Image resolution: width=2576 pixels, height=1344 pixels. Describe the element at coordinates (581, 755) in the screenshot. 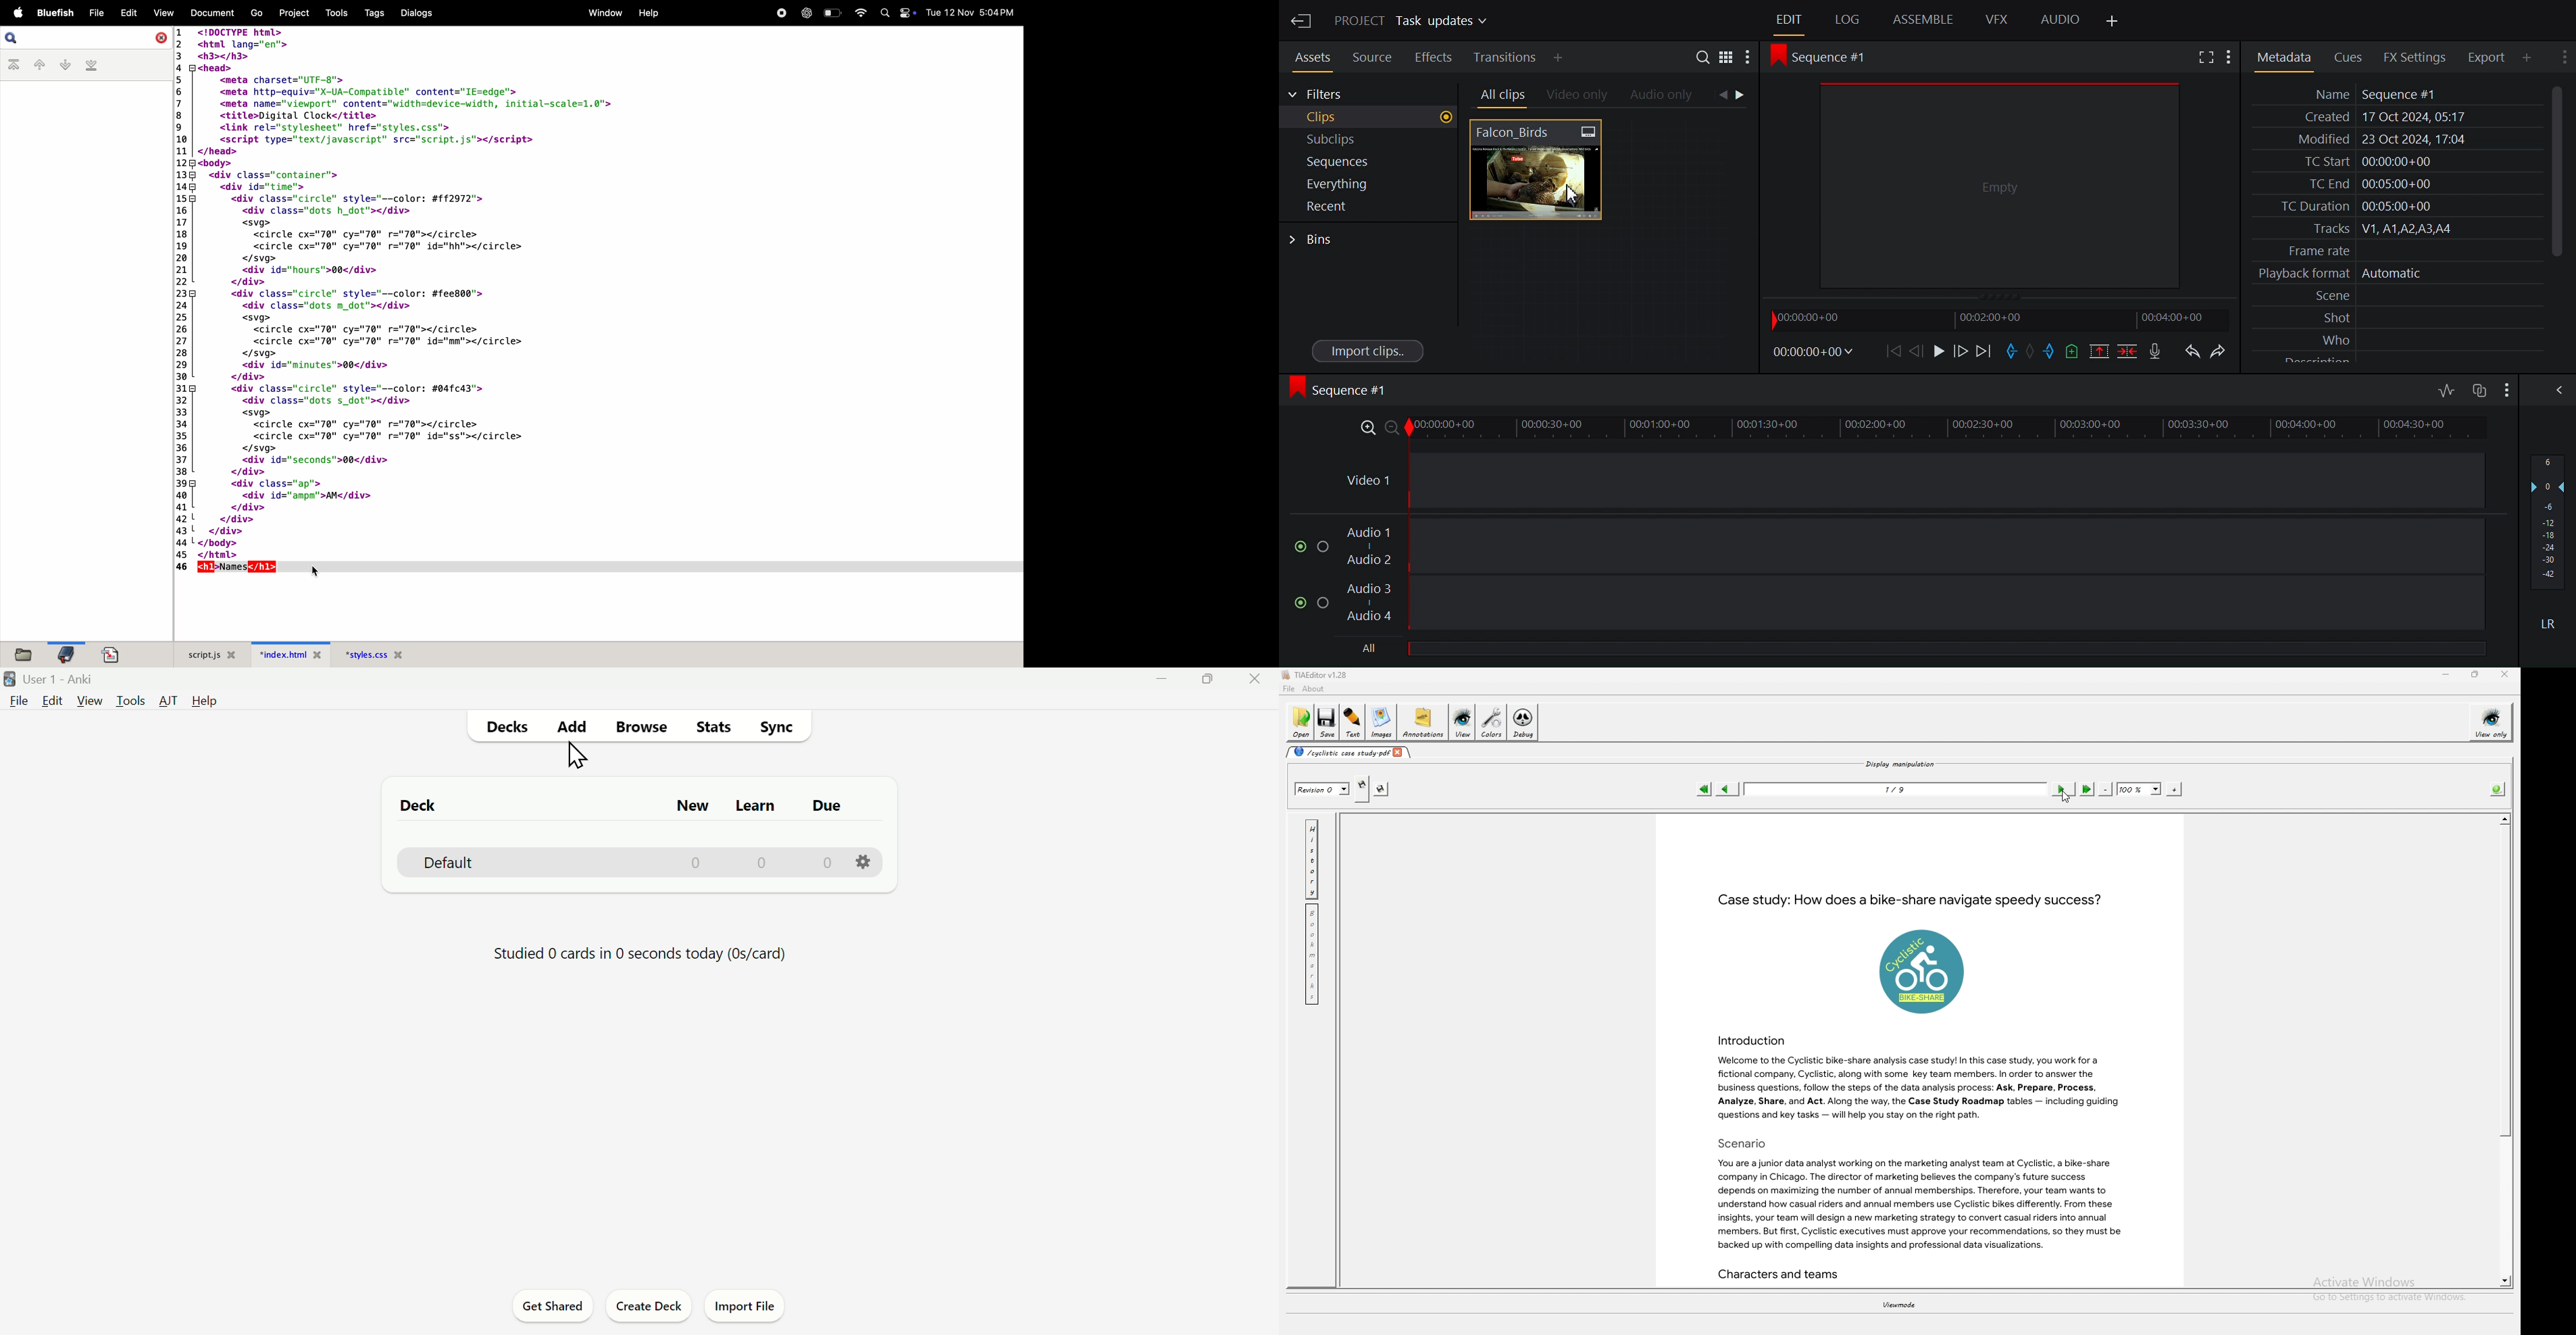

I see `cursor` at that location.